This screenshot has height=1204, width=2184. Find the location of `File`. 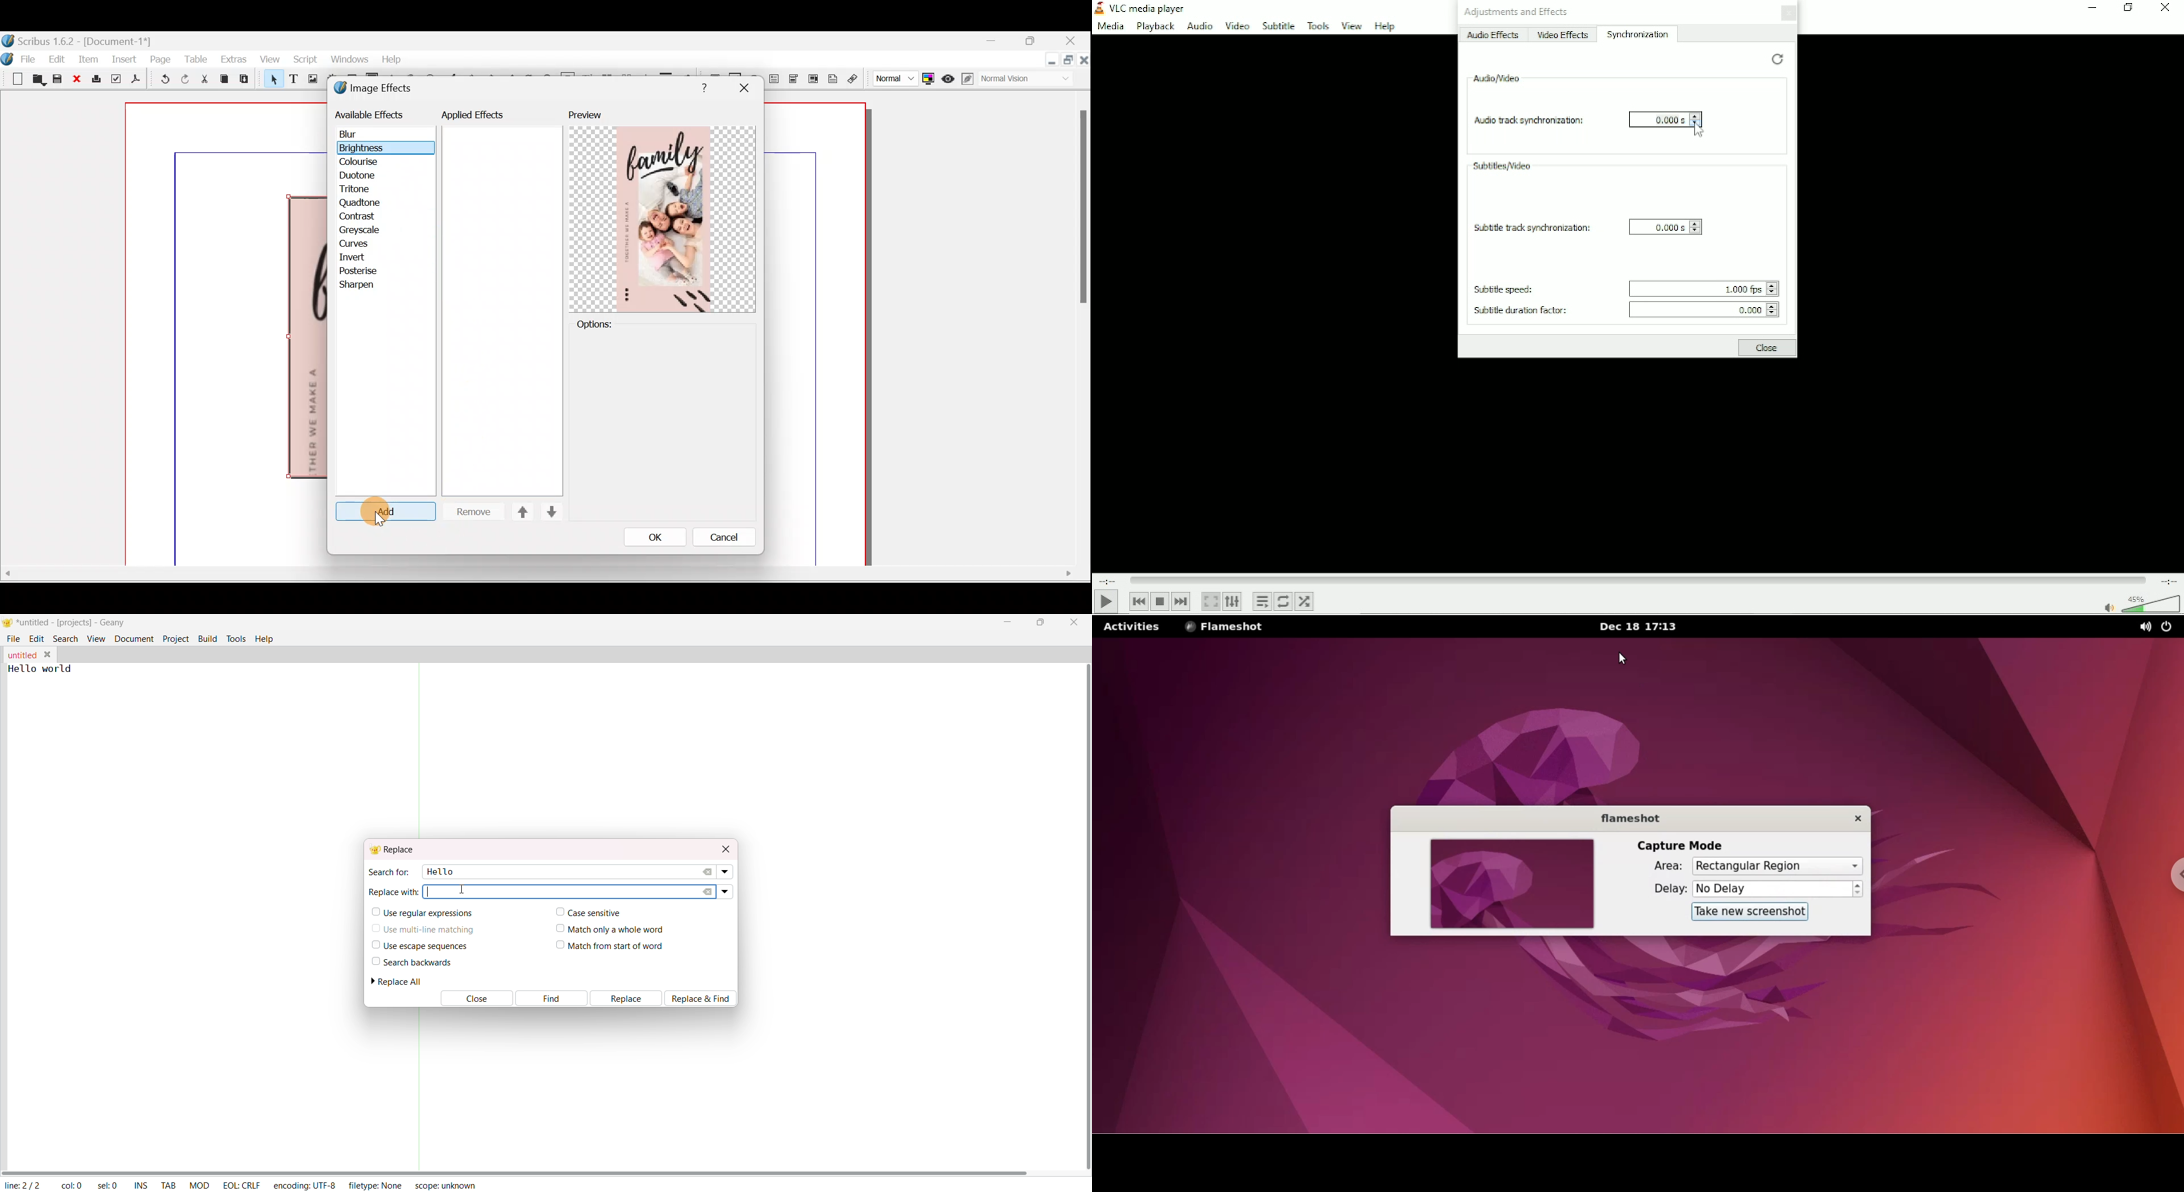

File is located at coordinates (33, 59).